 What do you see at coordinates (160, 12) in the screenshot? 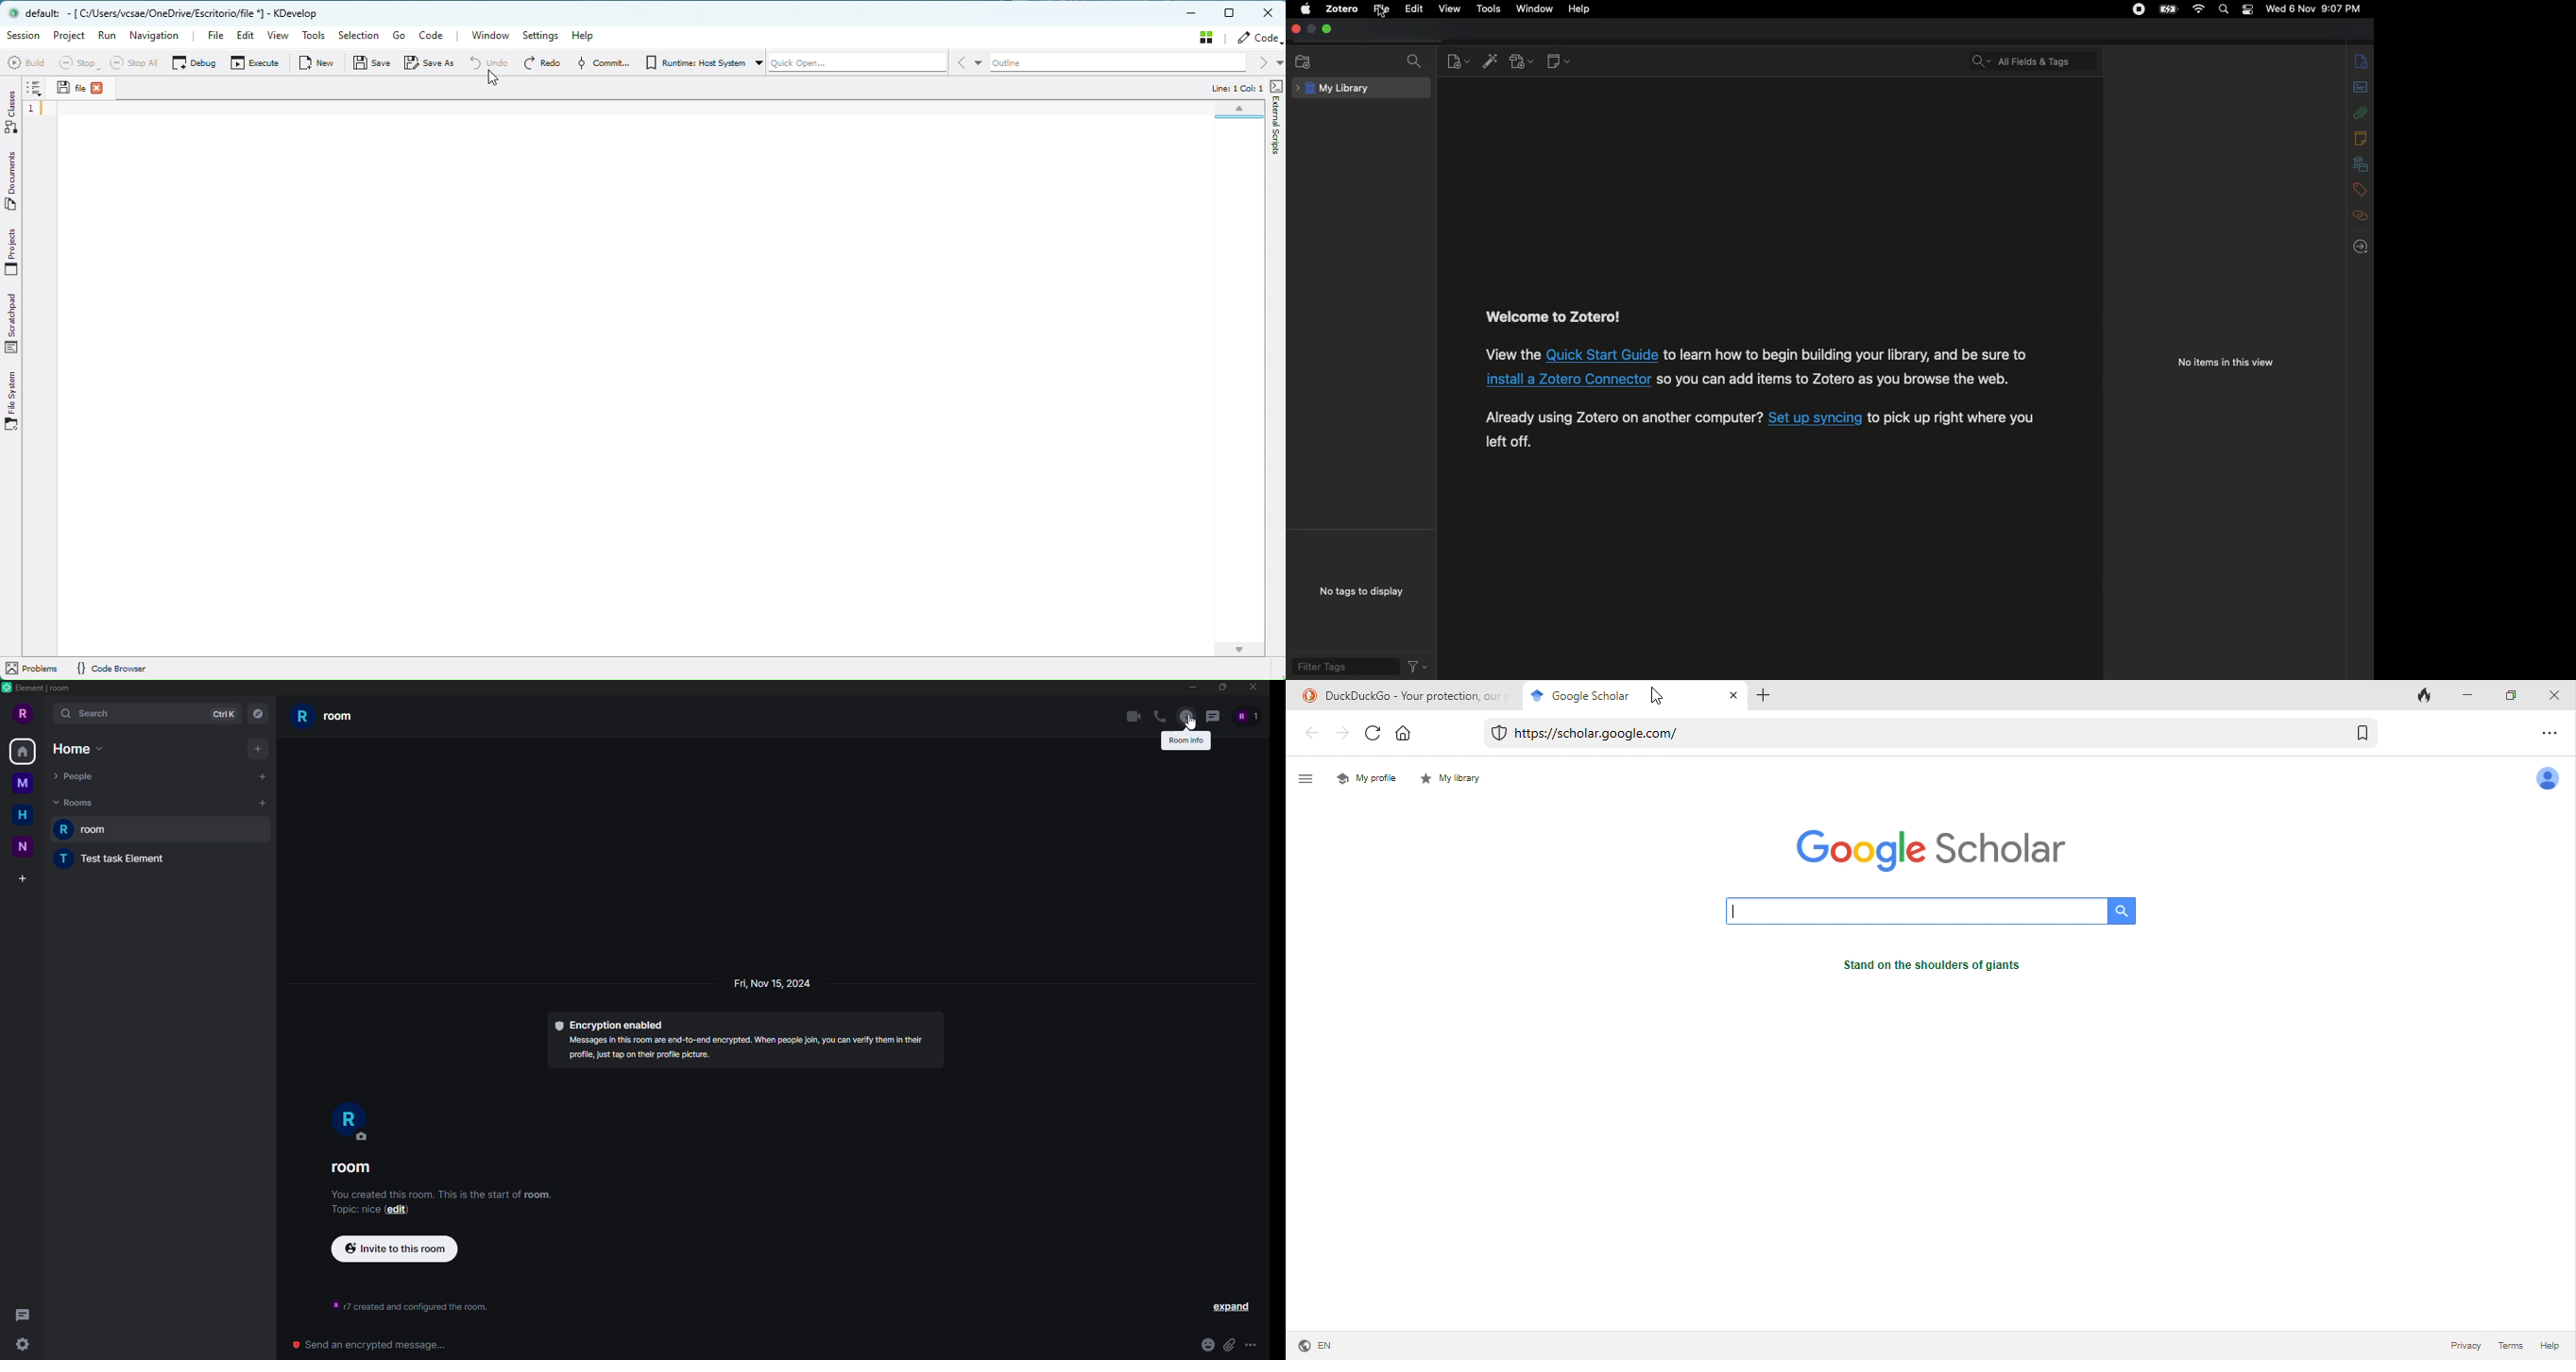
I see `file name and application name` at bounding box center [160, 12].